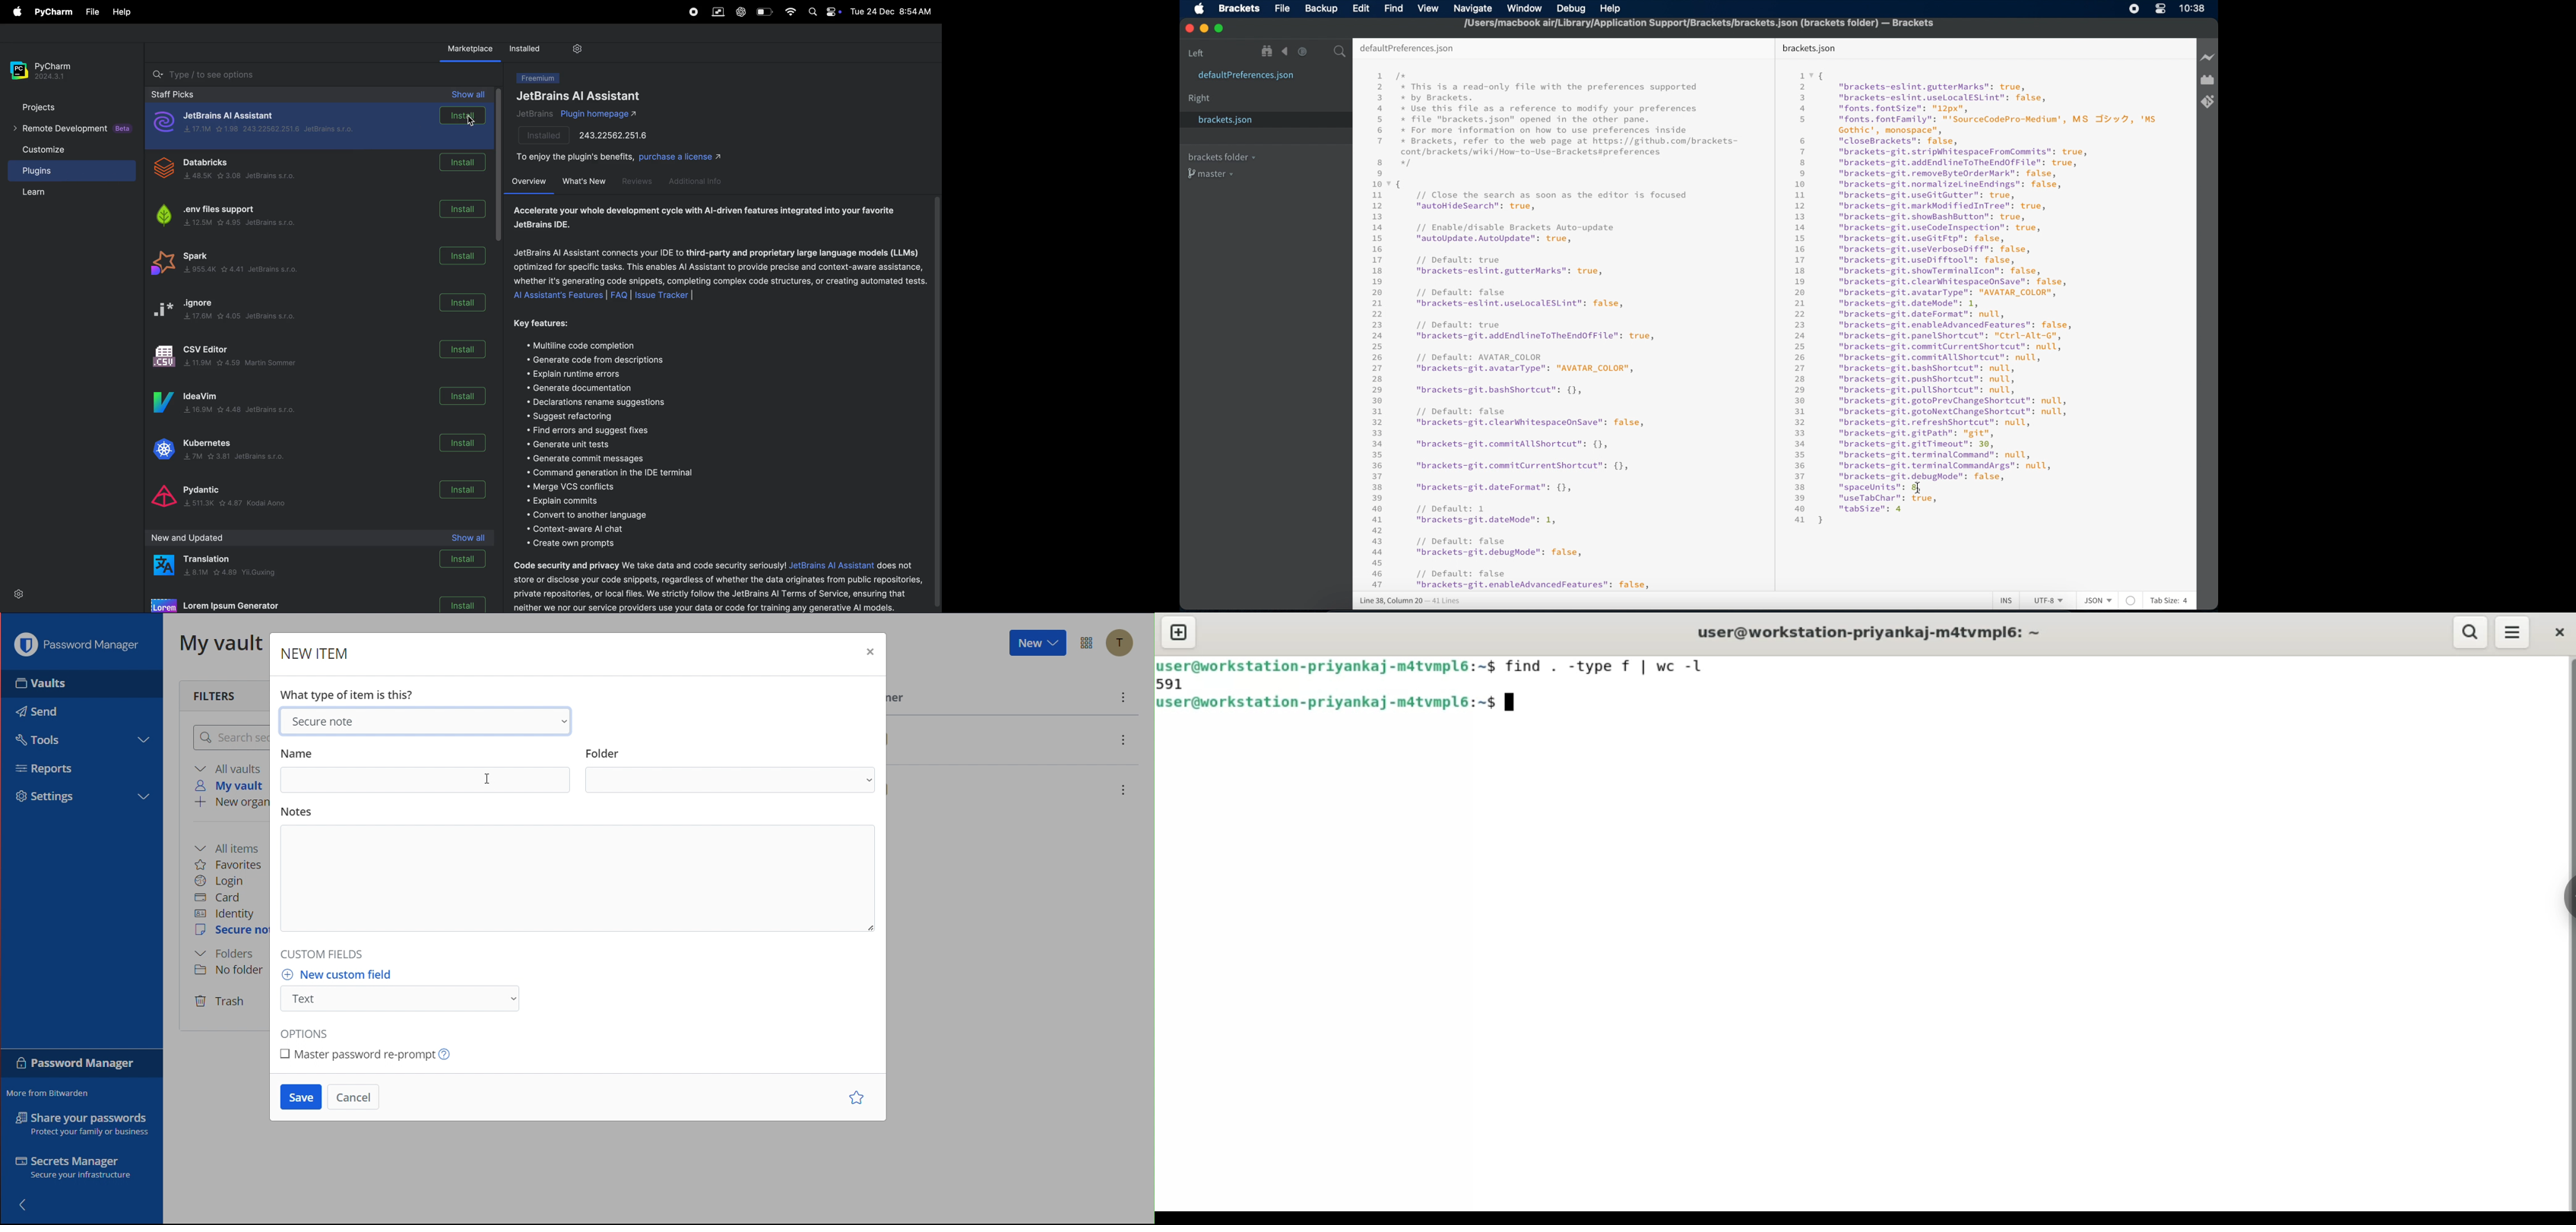  What do you see at coordinates (75, 648) in the screenshot?
I see `Password Manager` at bounding box center [75, 648].